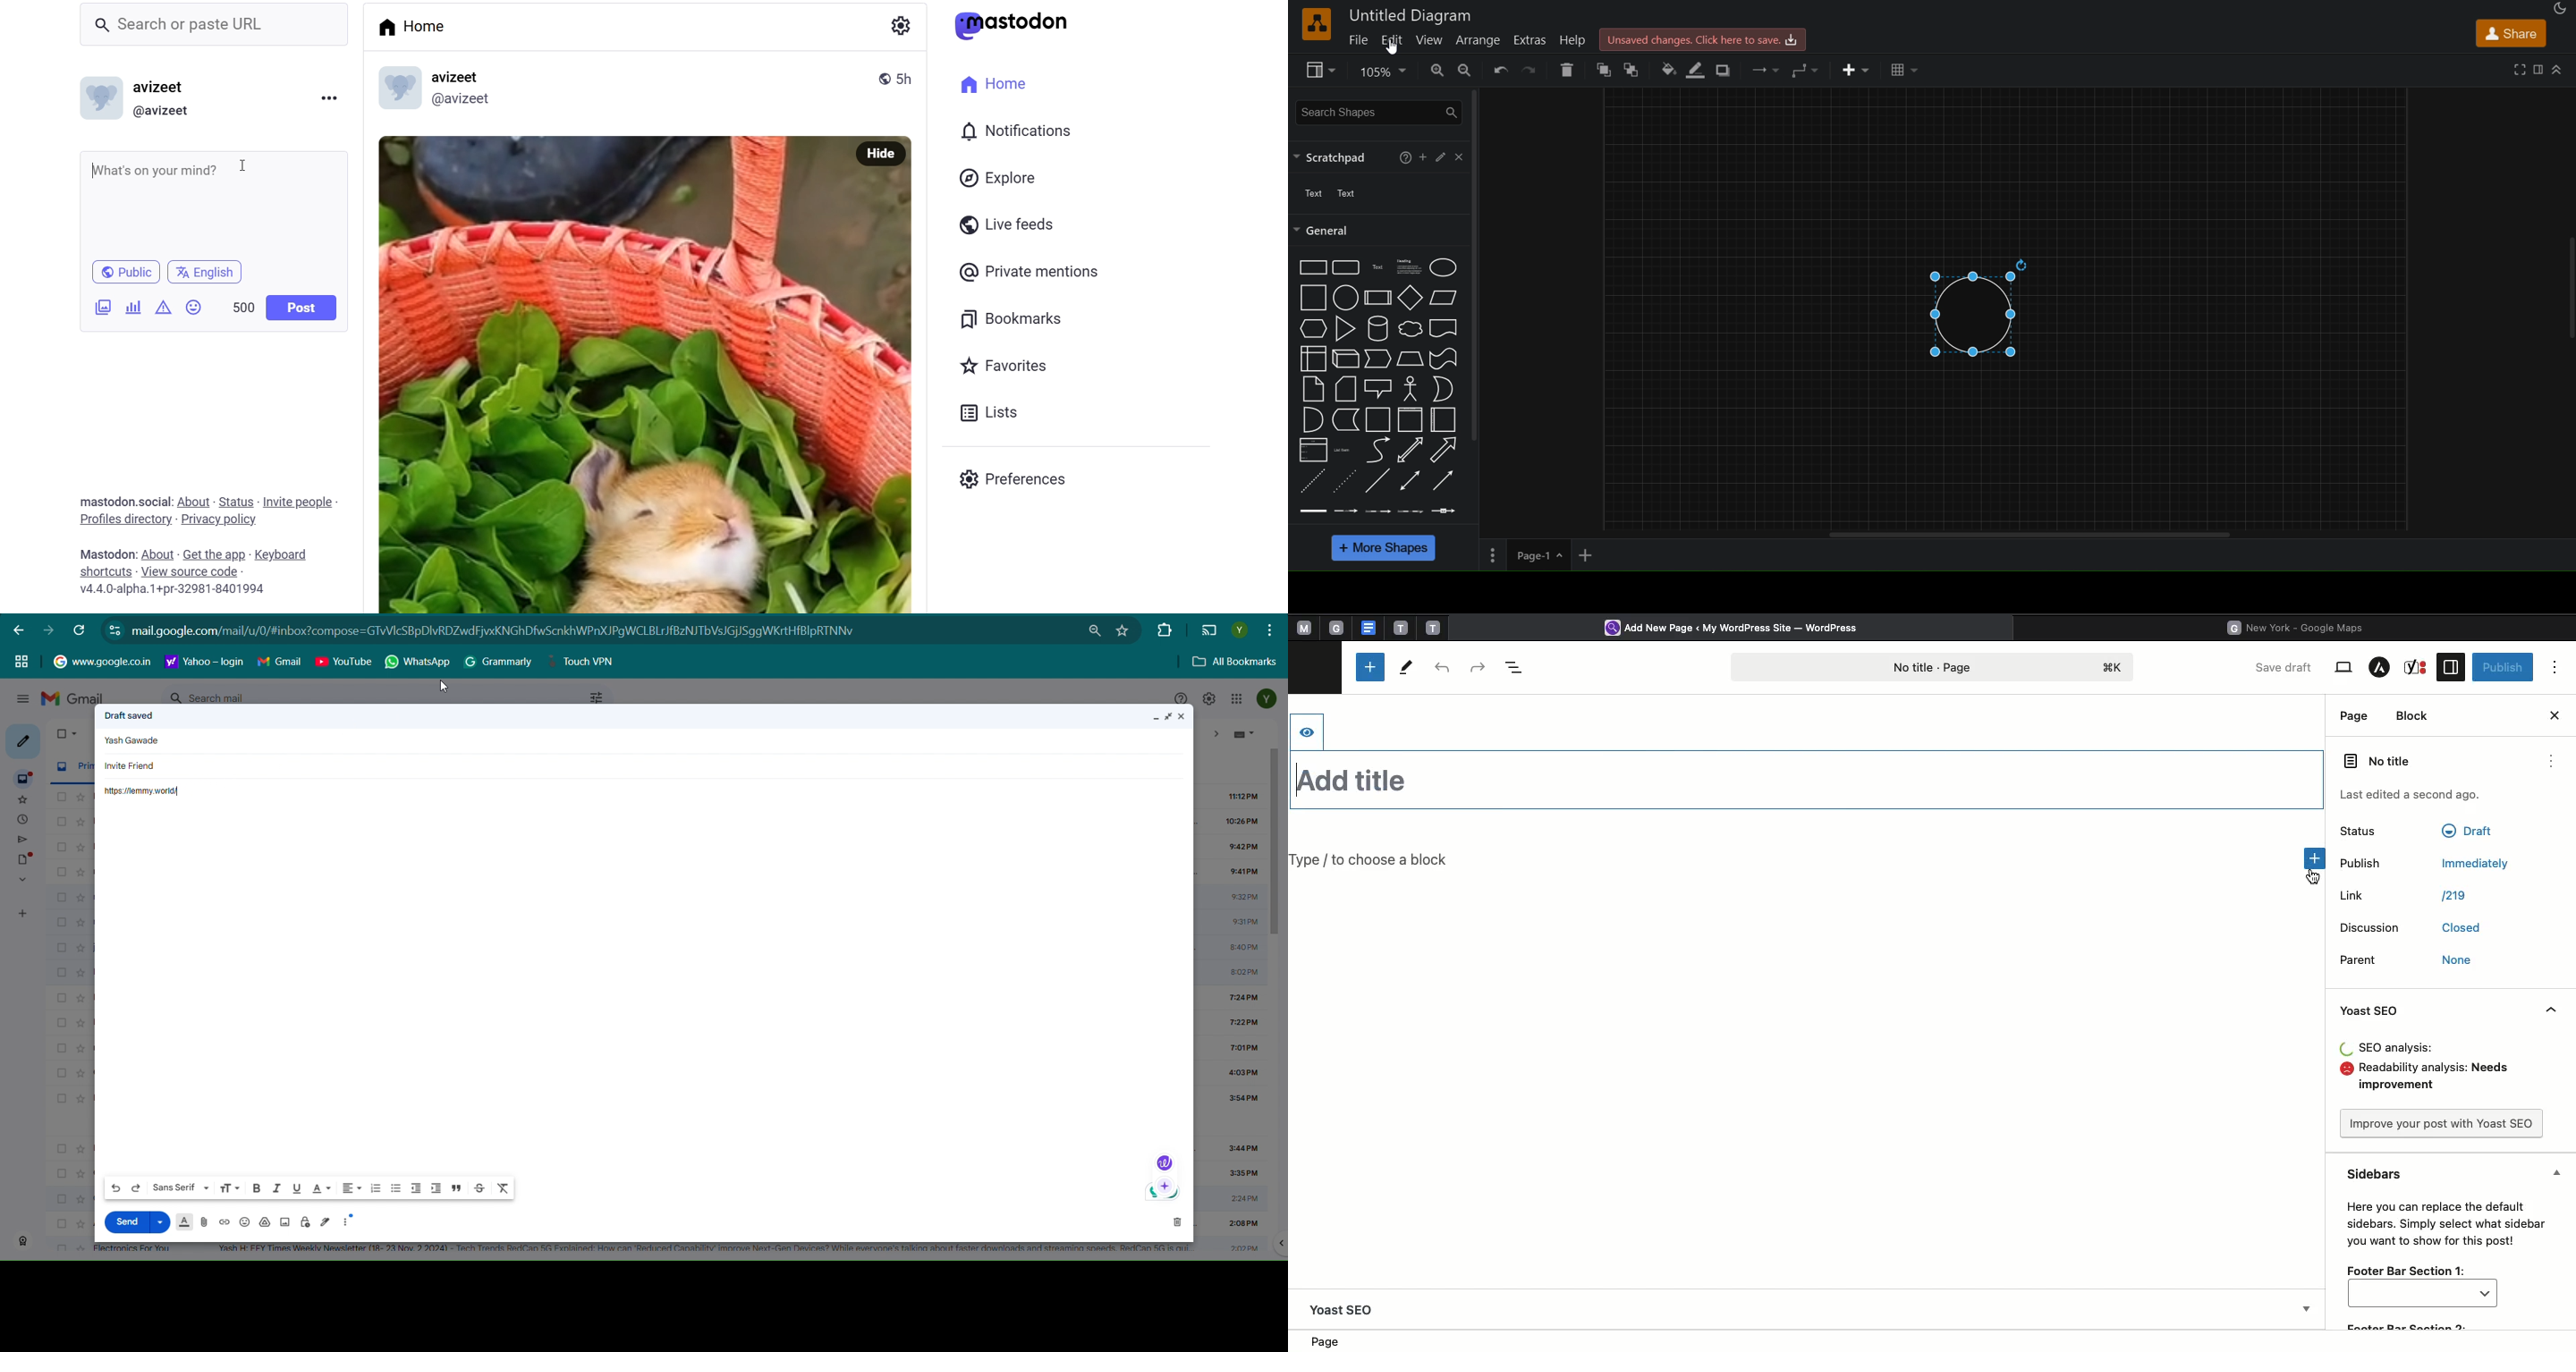 The image size is (2576, 1372). Describe the element at coordinates (1697, 70) in the screenshot. I see `line color` at that location.